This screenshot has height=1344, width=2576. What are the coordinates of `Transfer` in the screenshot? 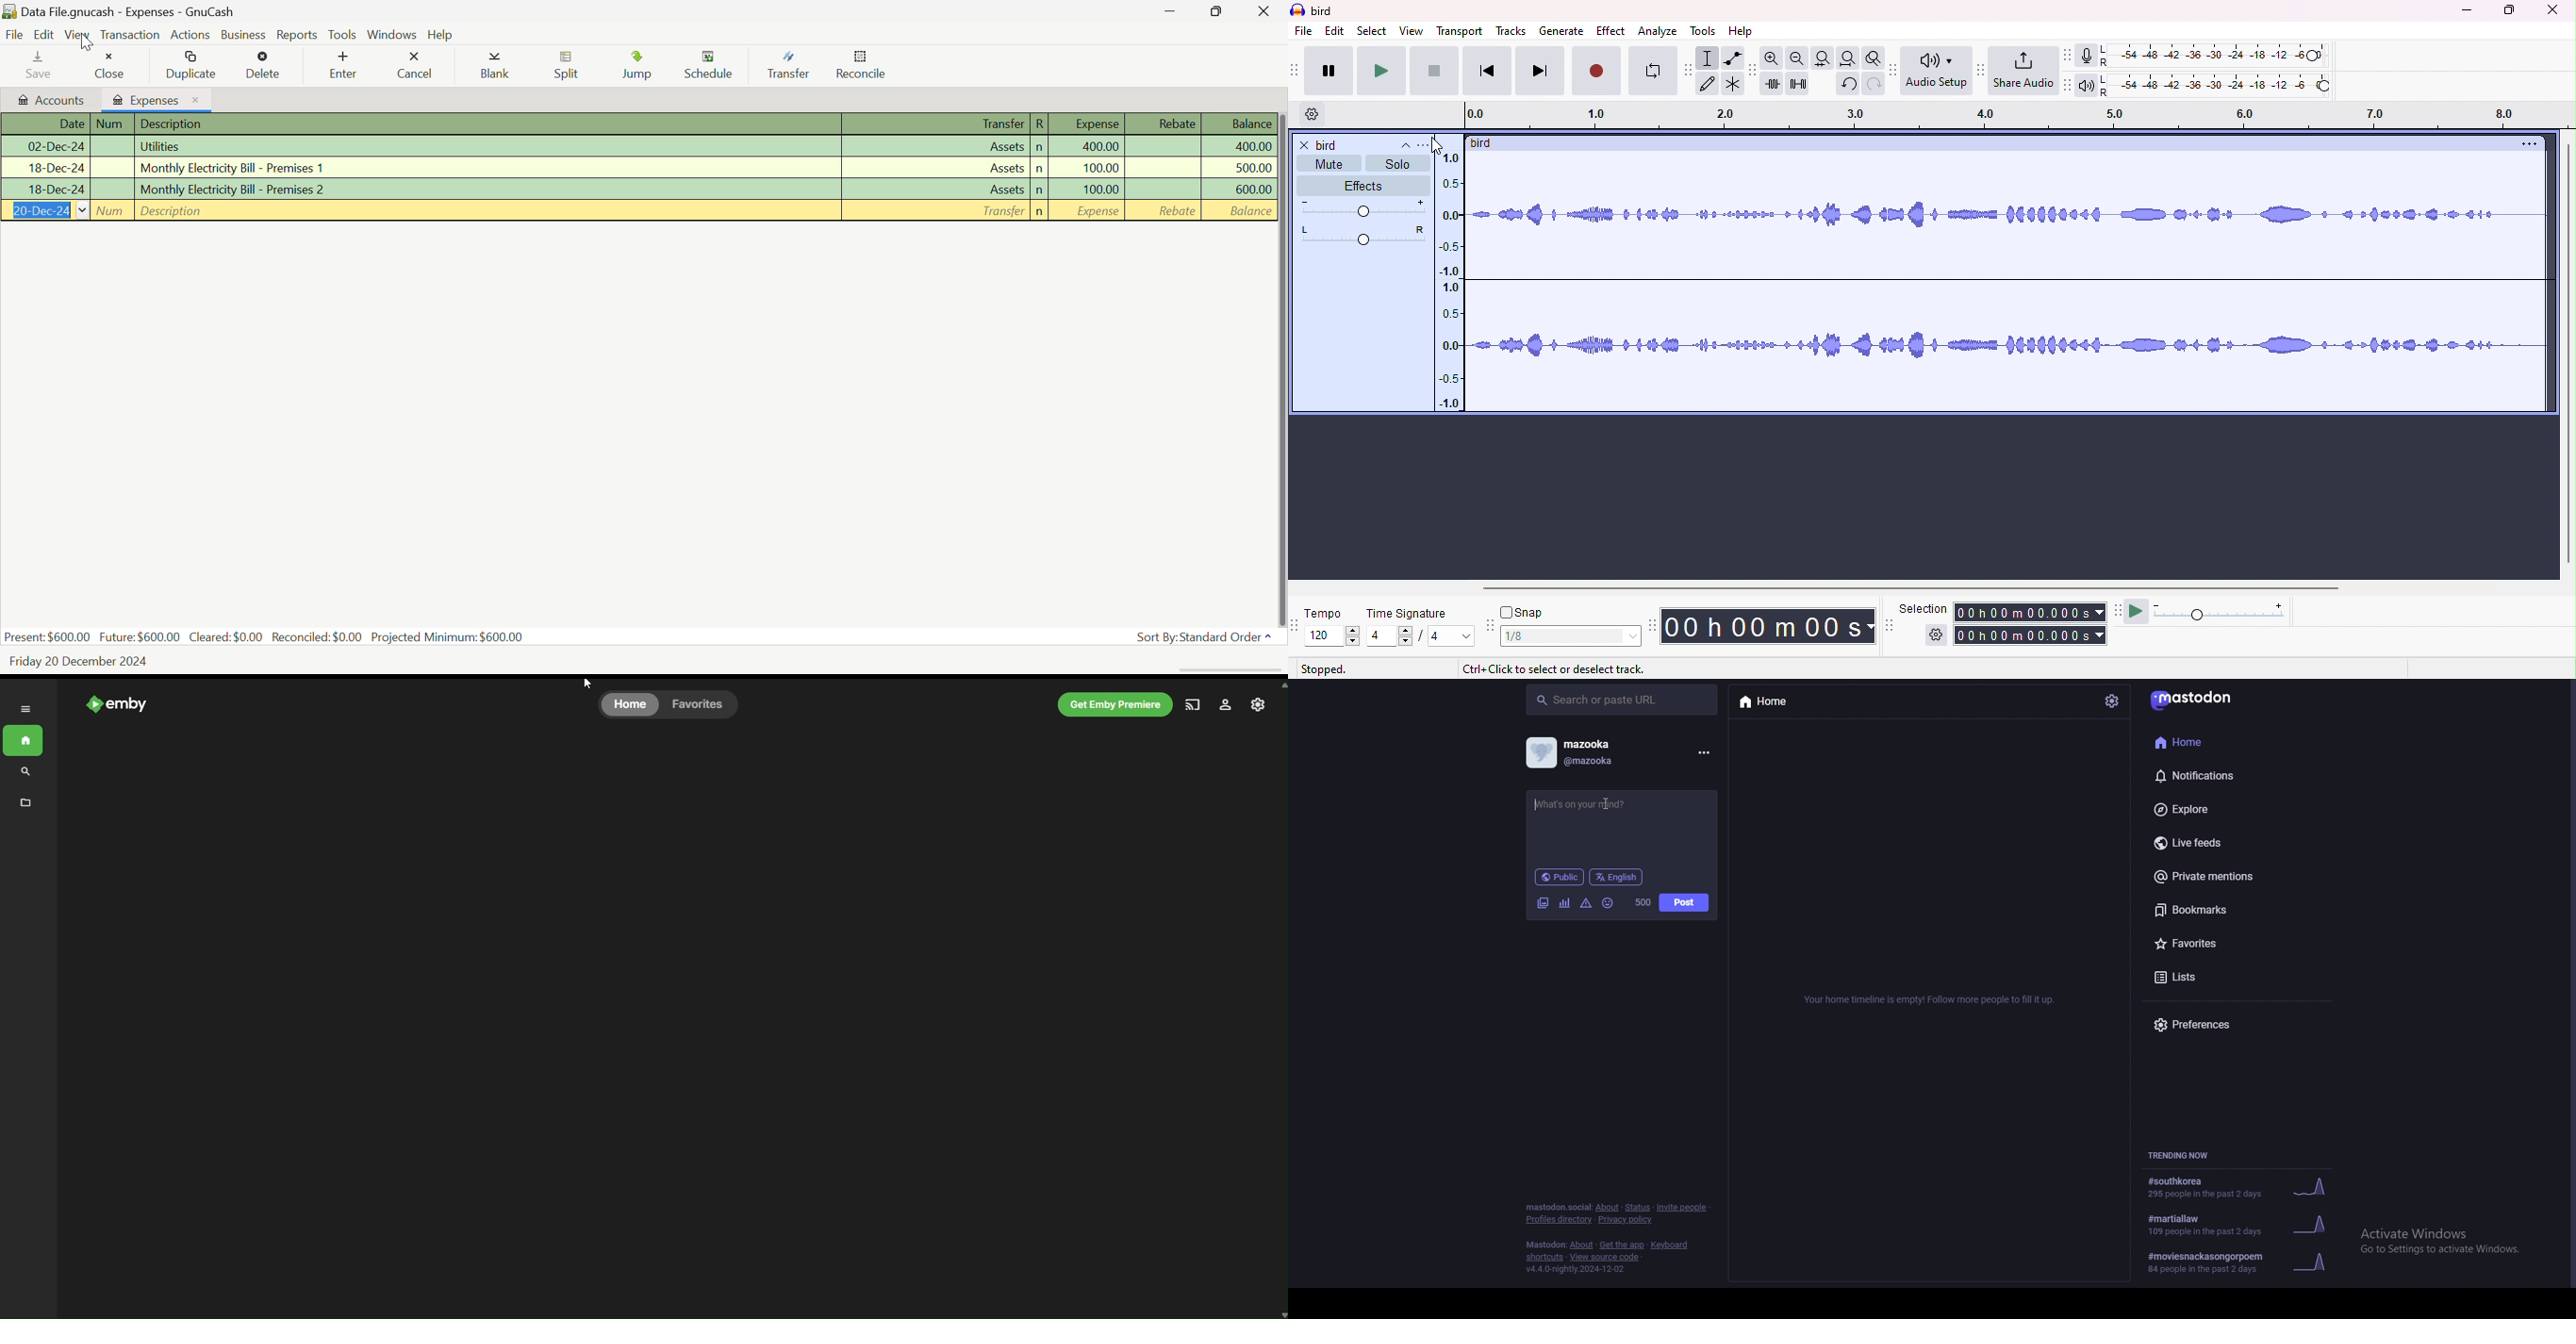 It's located at (934, 211).